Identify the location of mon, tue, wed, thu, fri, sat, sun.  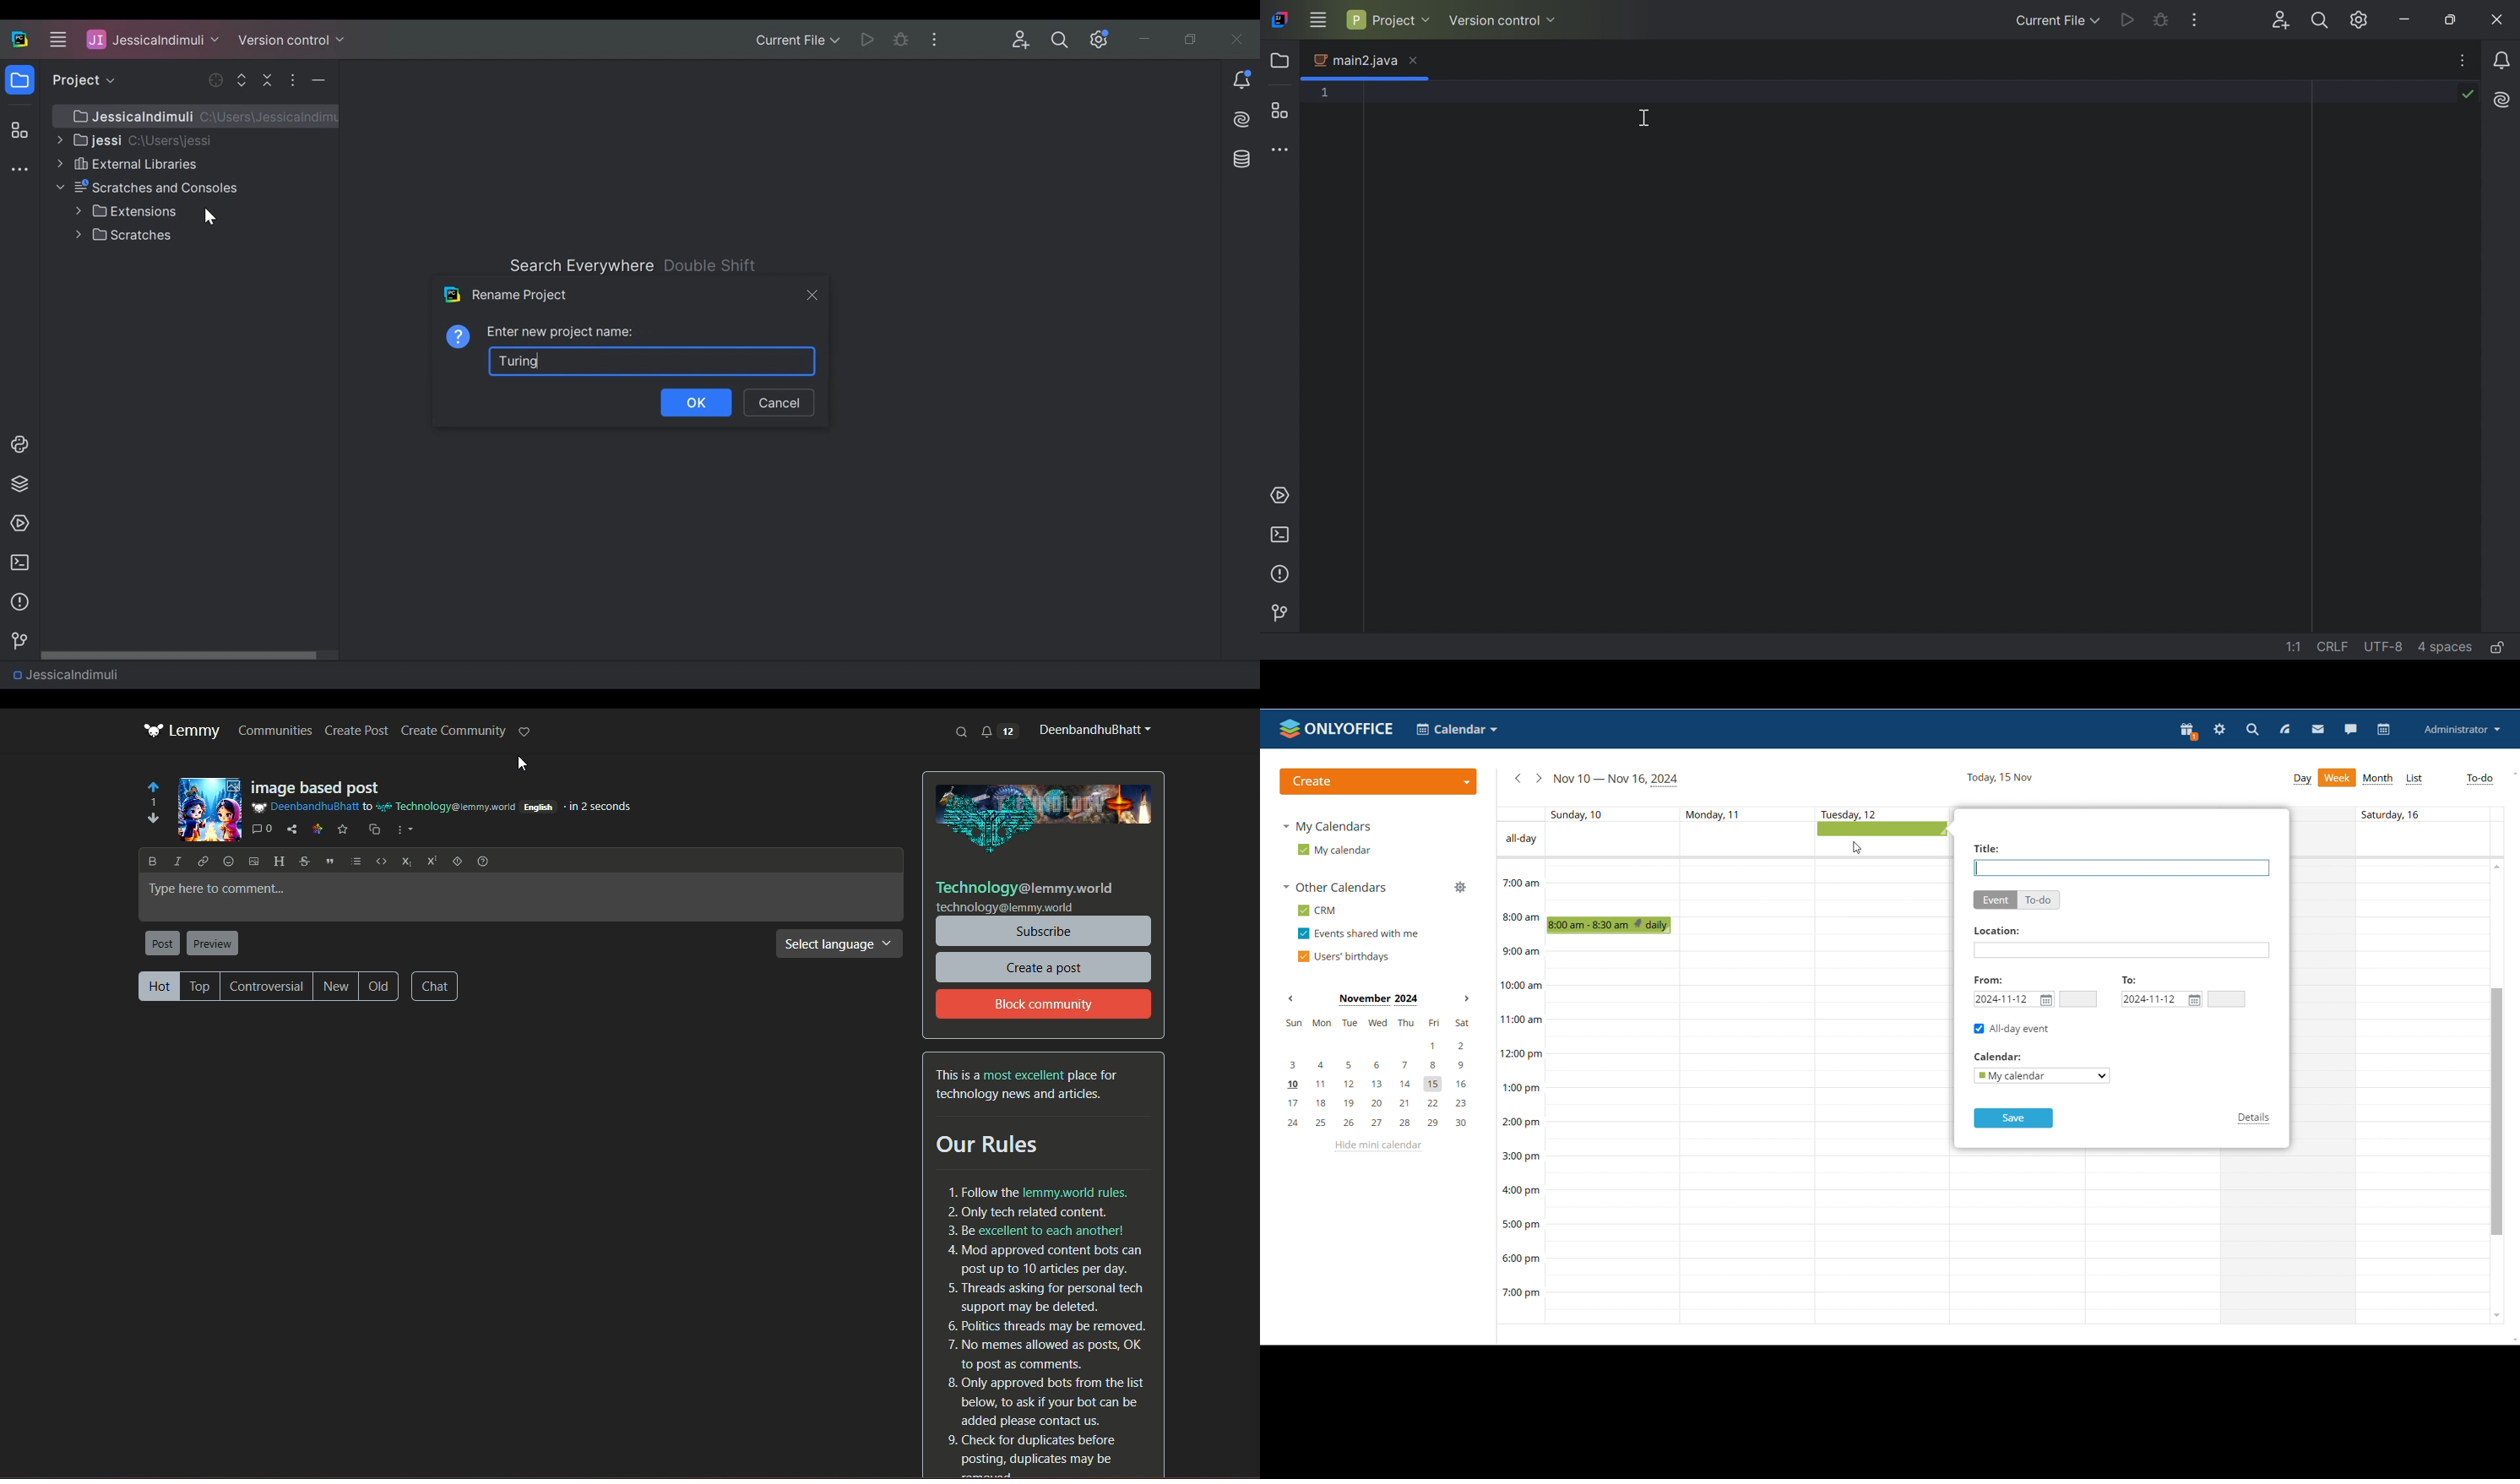
(1377, 1024).